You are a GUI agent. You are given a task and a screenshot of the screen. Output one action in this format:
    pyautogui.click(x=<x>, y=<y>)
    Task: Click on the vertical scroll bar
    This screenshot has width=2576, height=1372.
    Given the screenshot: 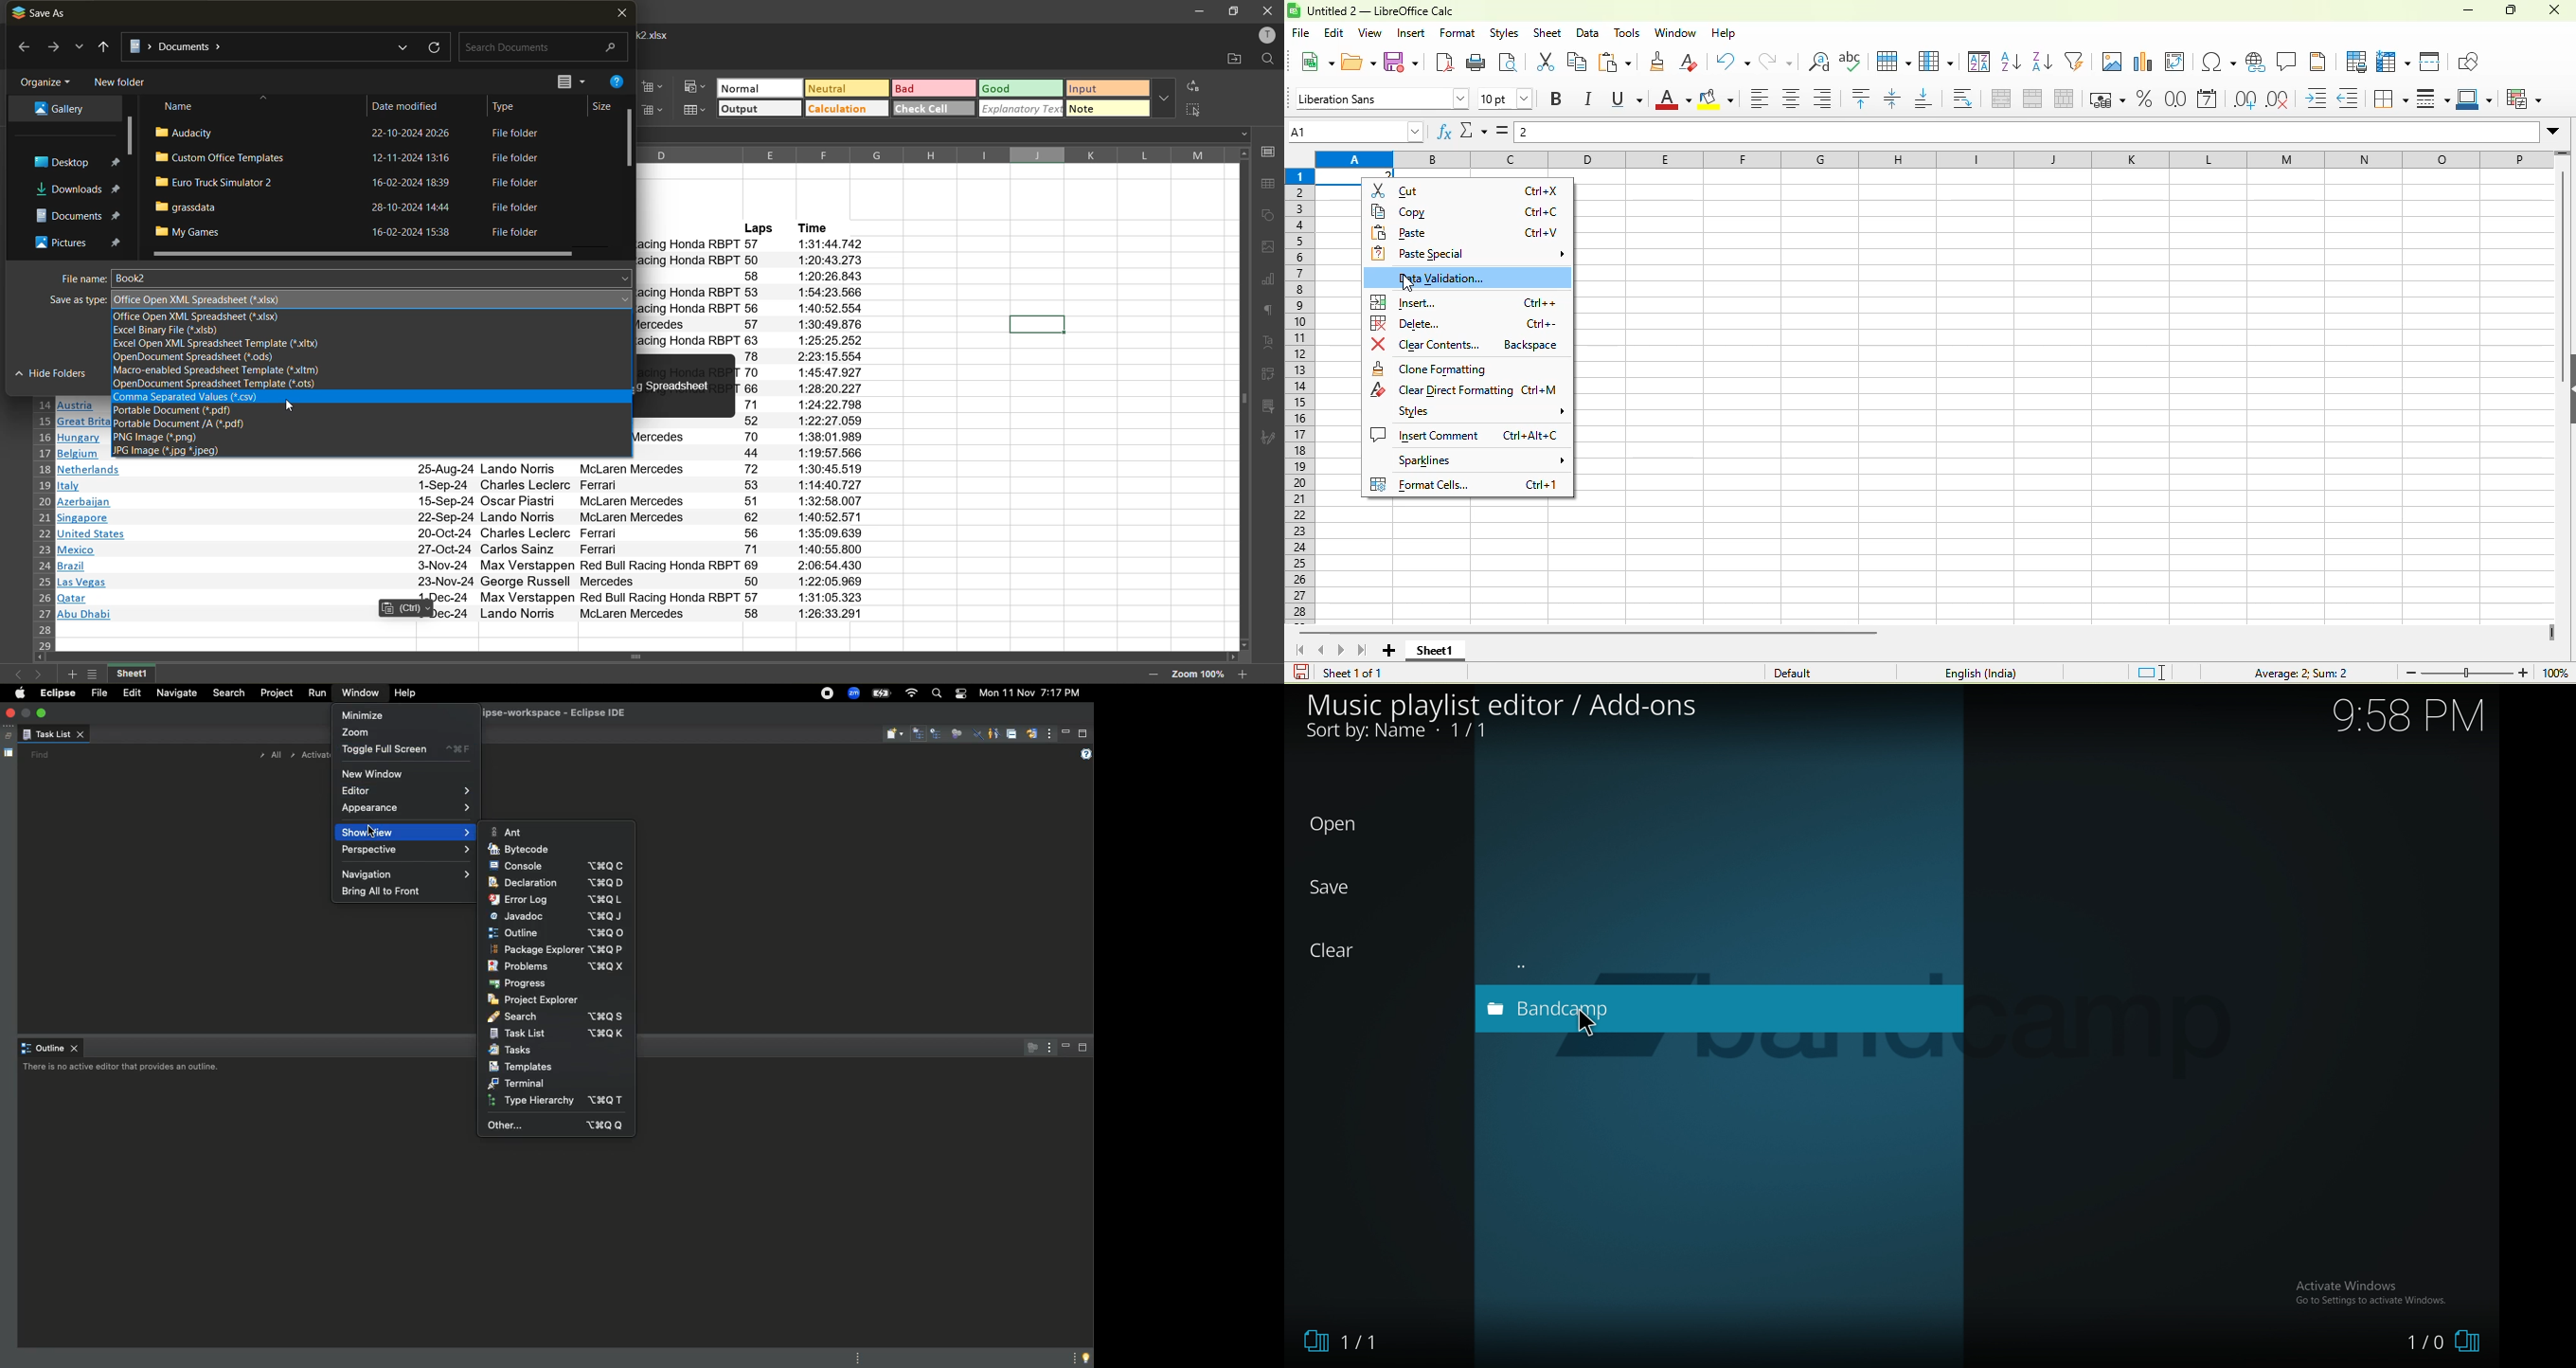 What is the action you would take?
    pyautogui.click(x=2560, y=284)
    